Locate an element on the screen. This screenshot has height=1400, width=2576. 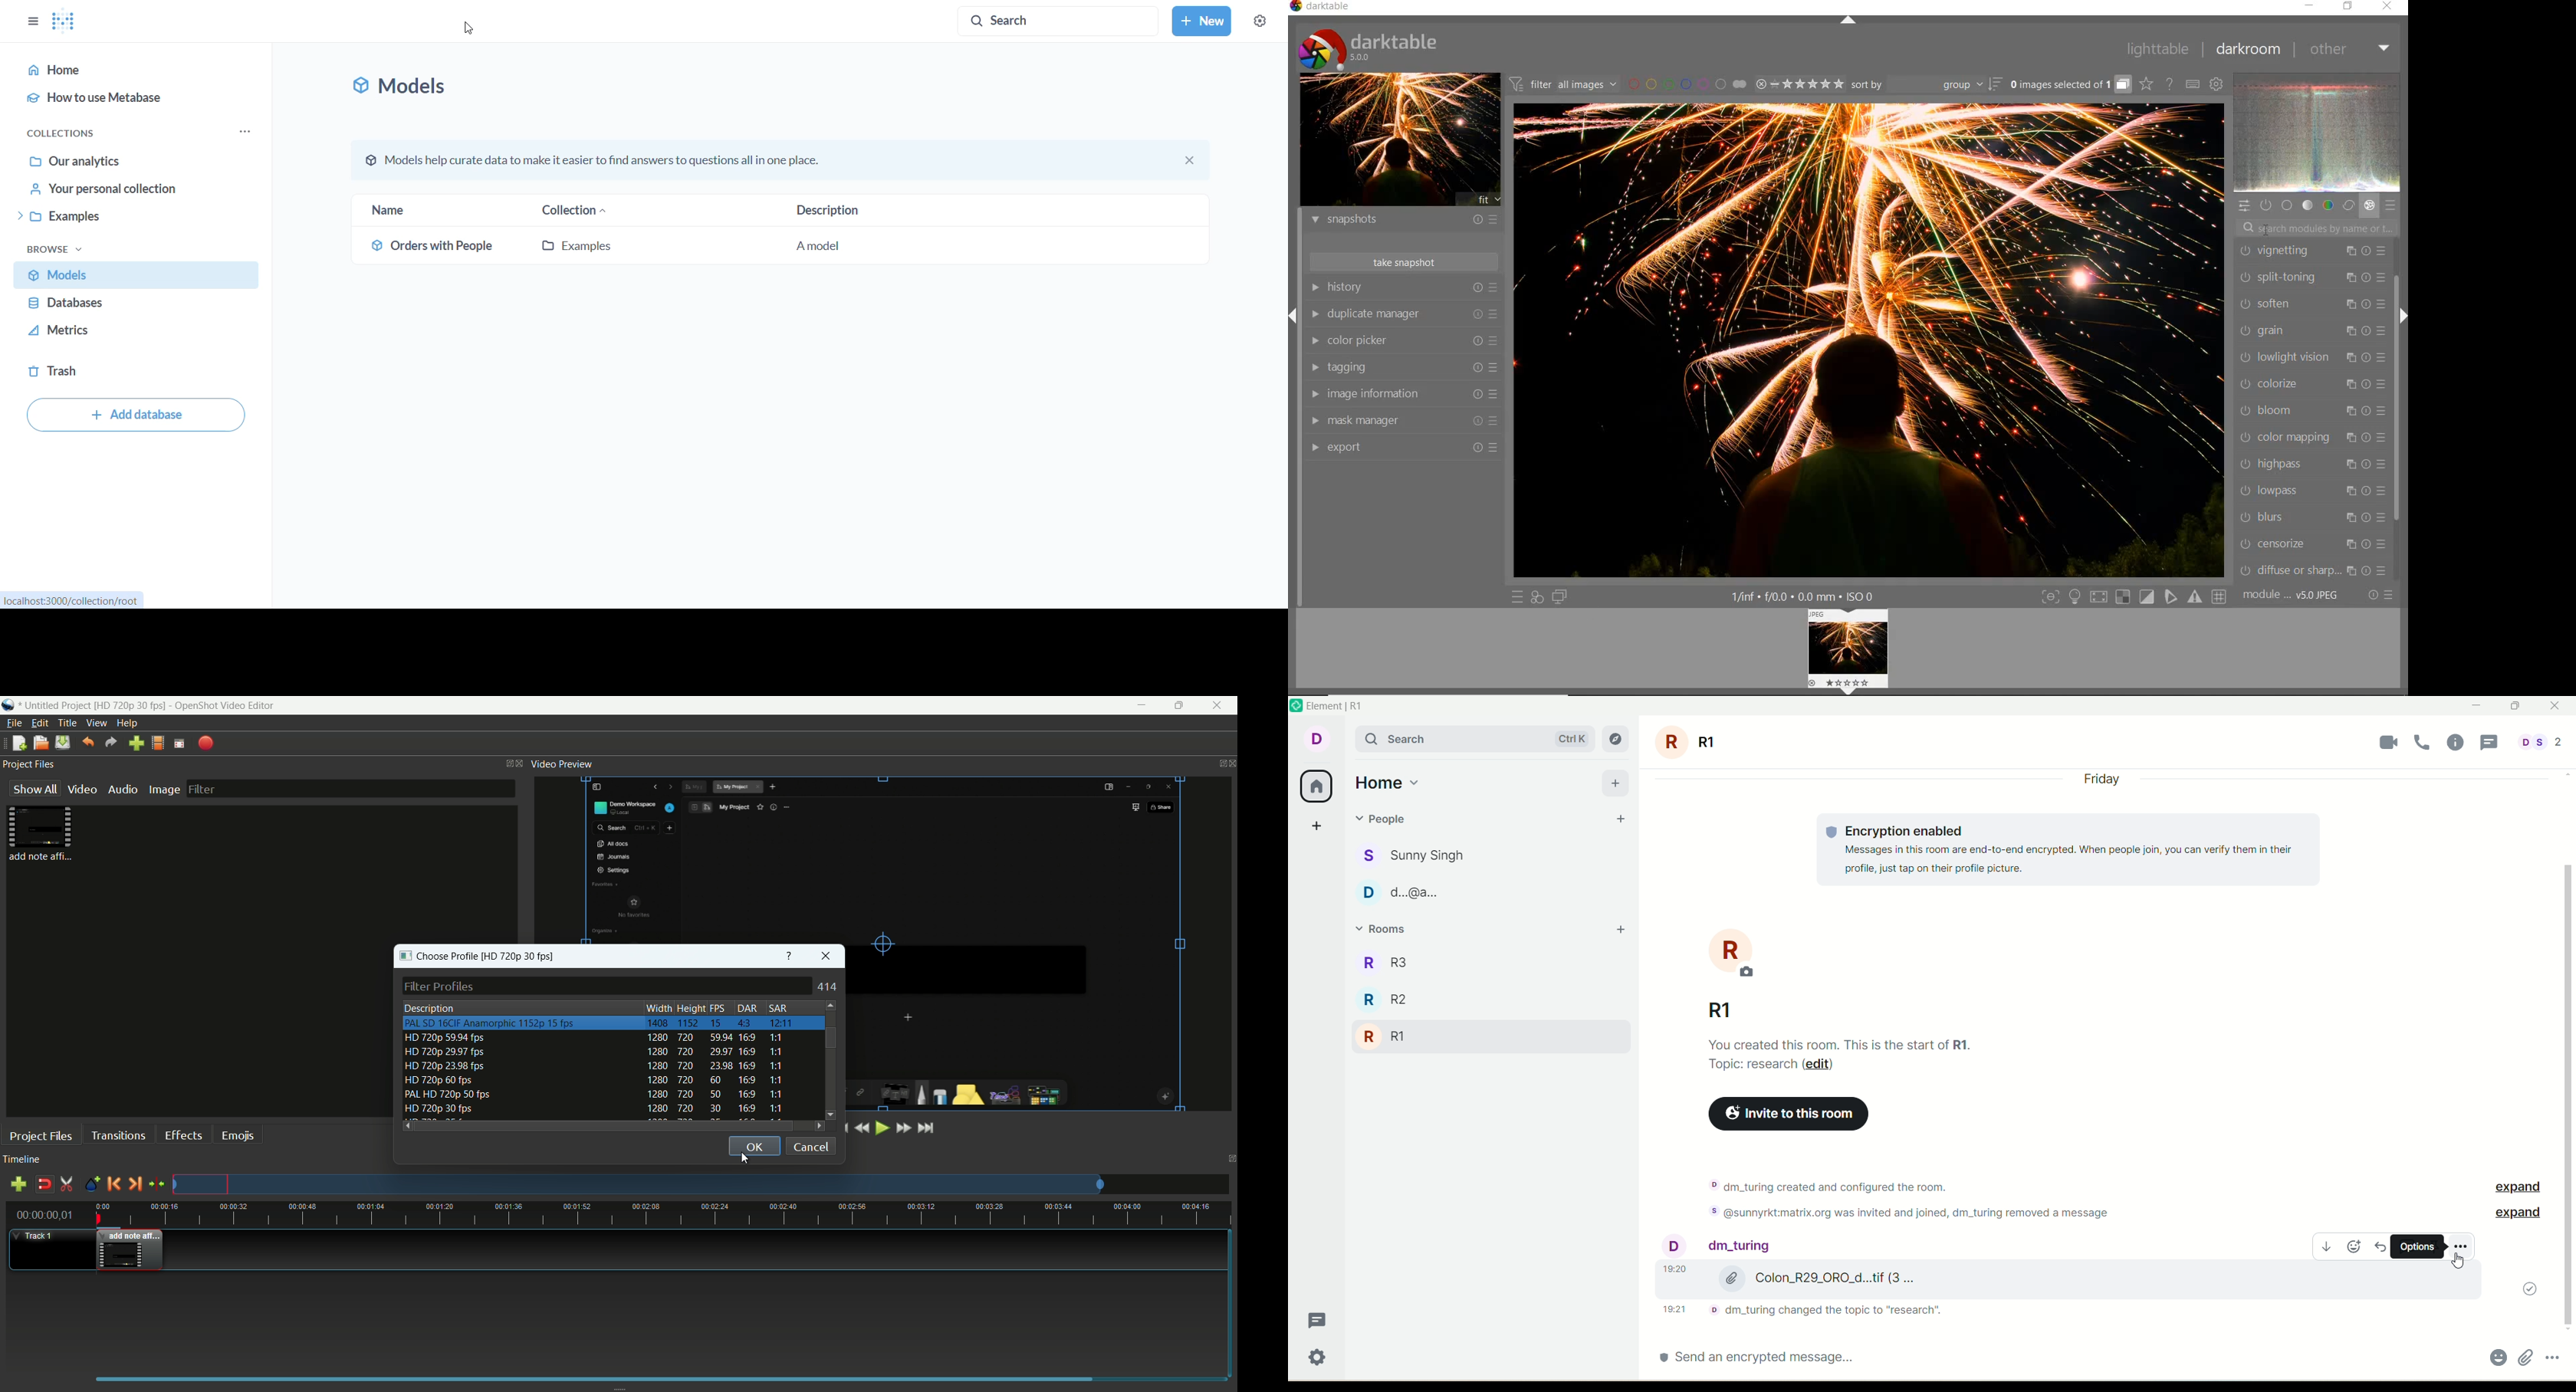
description is located at coordinates (847, 209).